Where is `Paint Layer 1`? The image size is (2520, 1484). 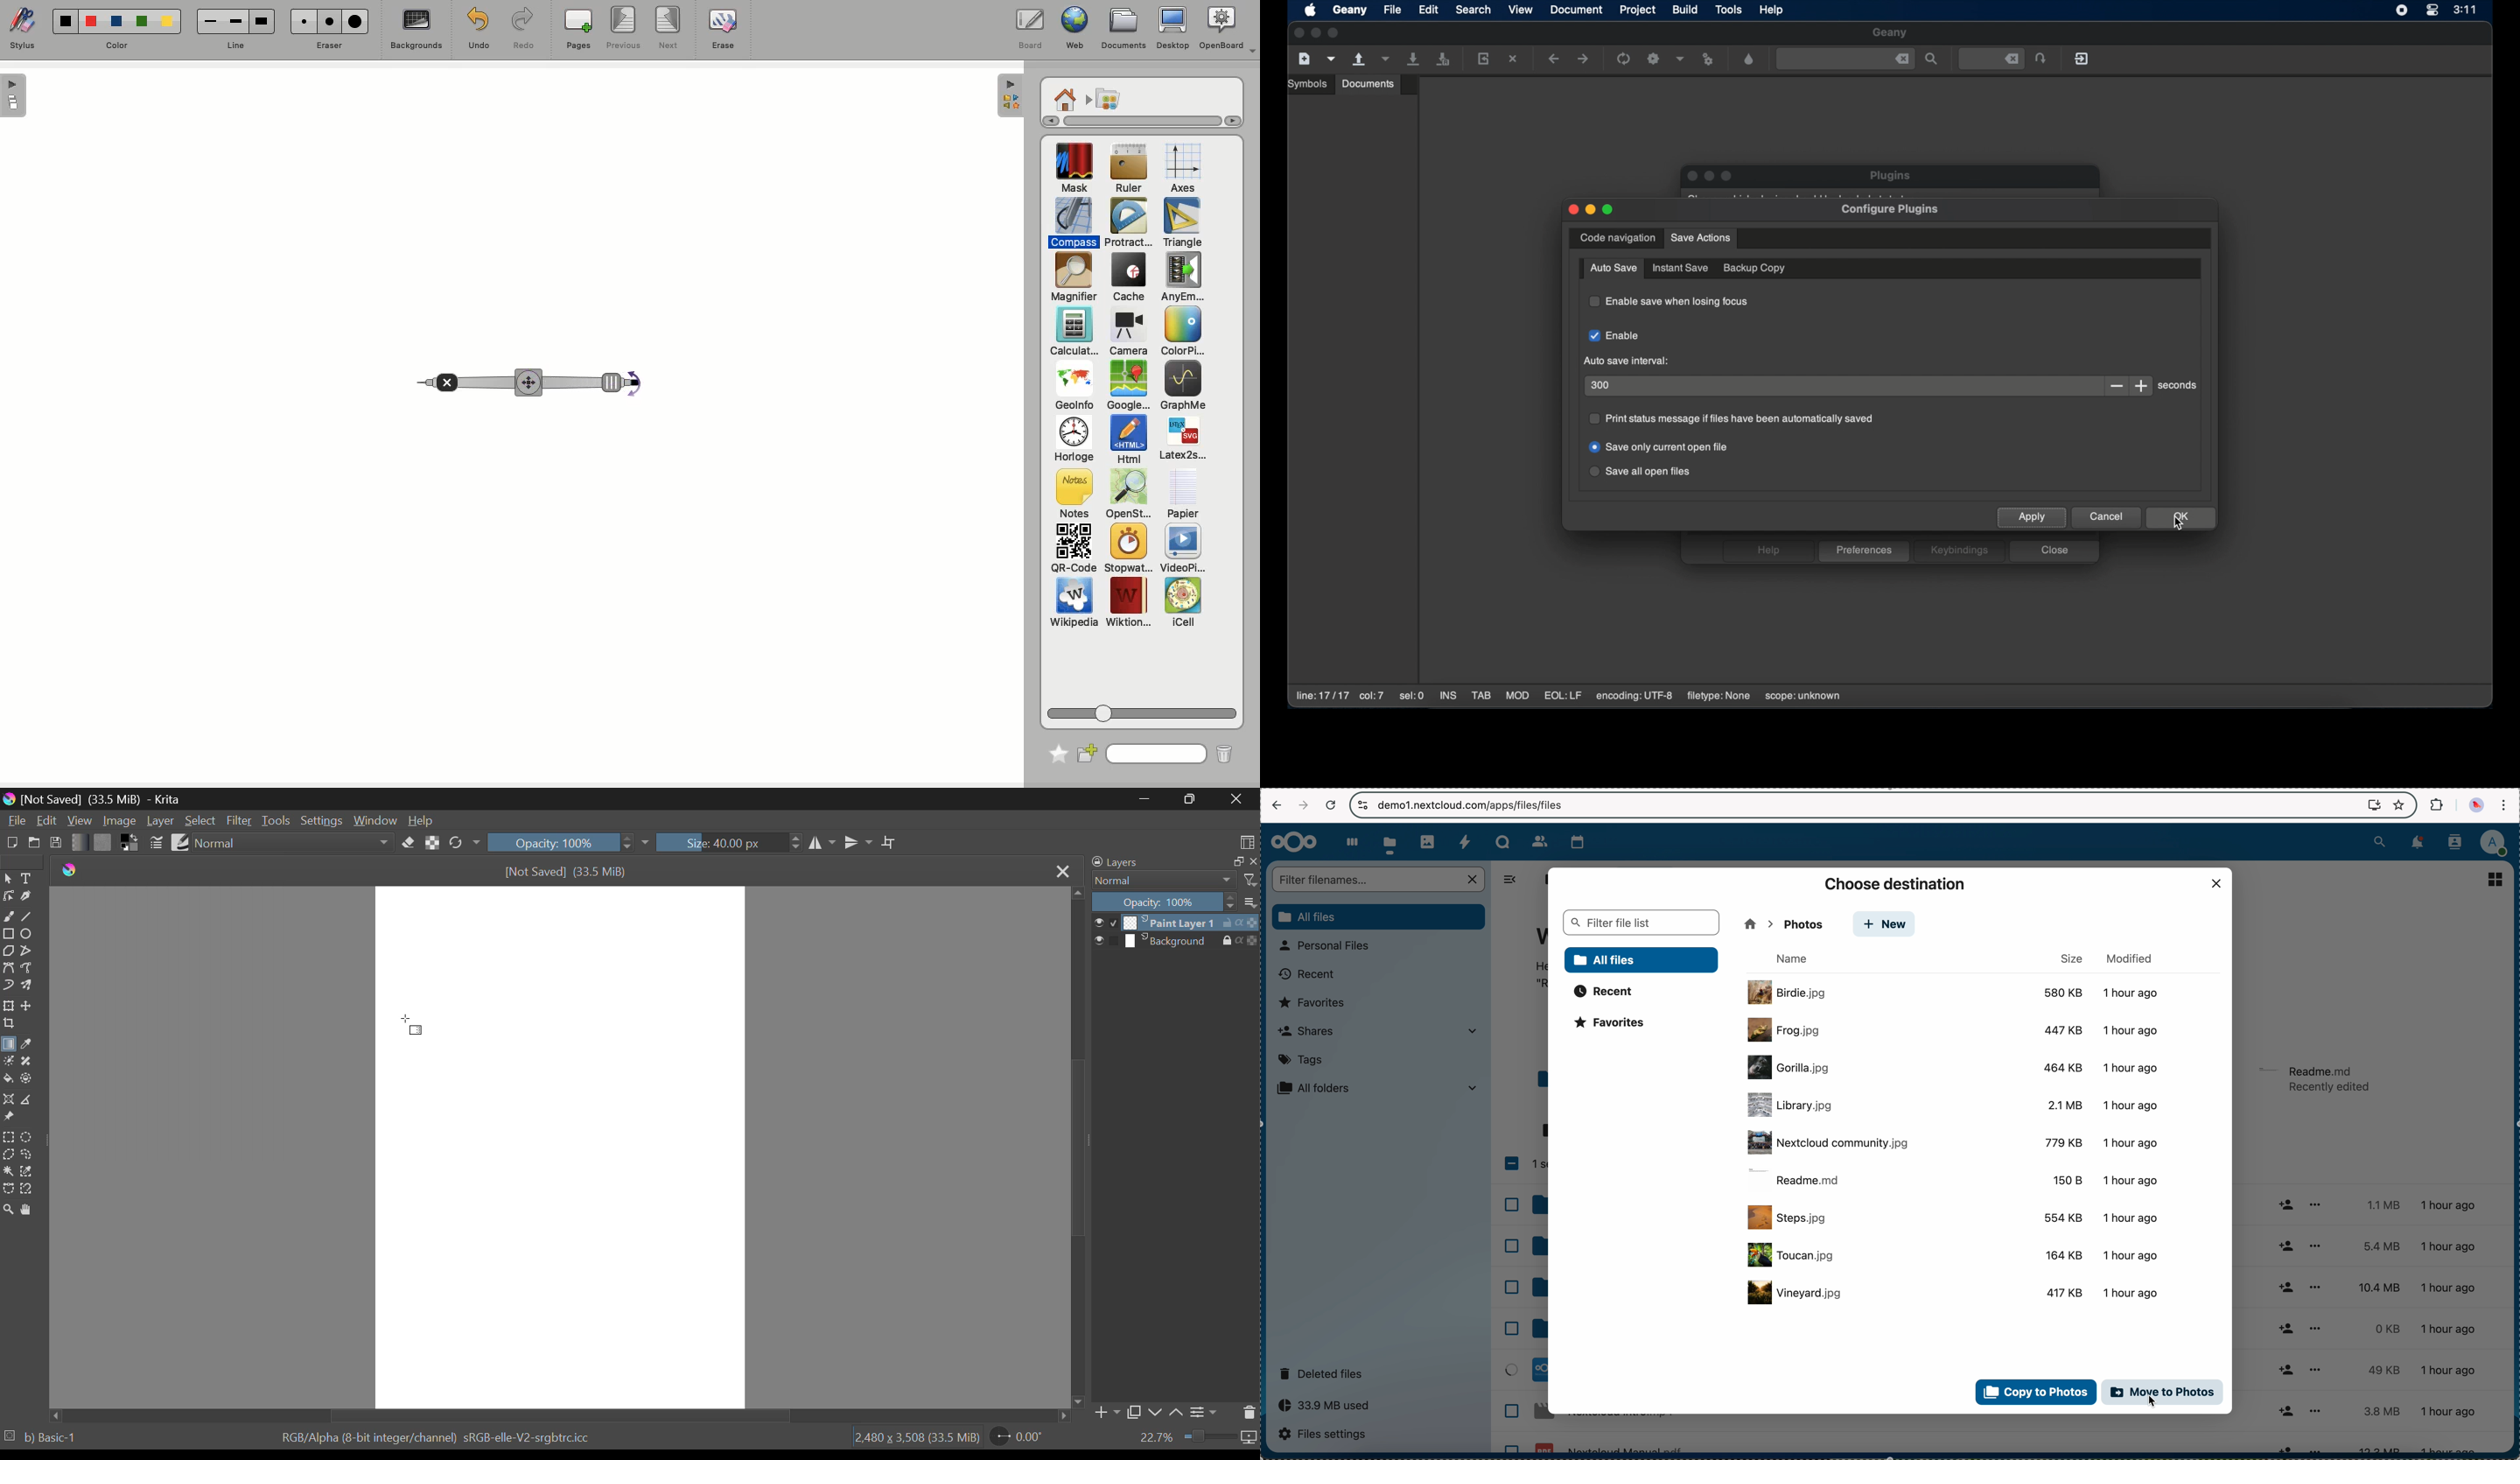
Paint Layer 1 is located at coordinates (1171, 921).